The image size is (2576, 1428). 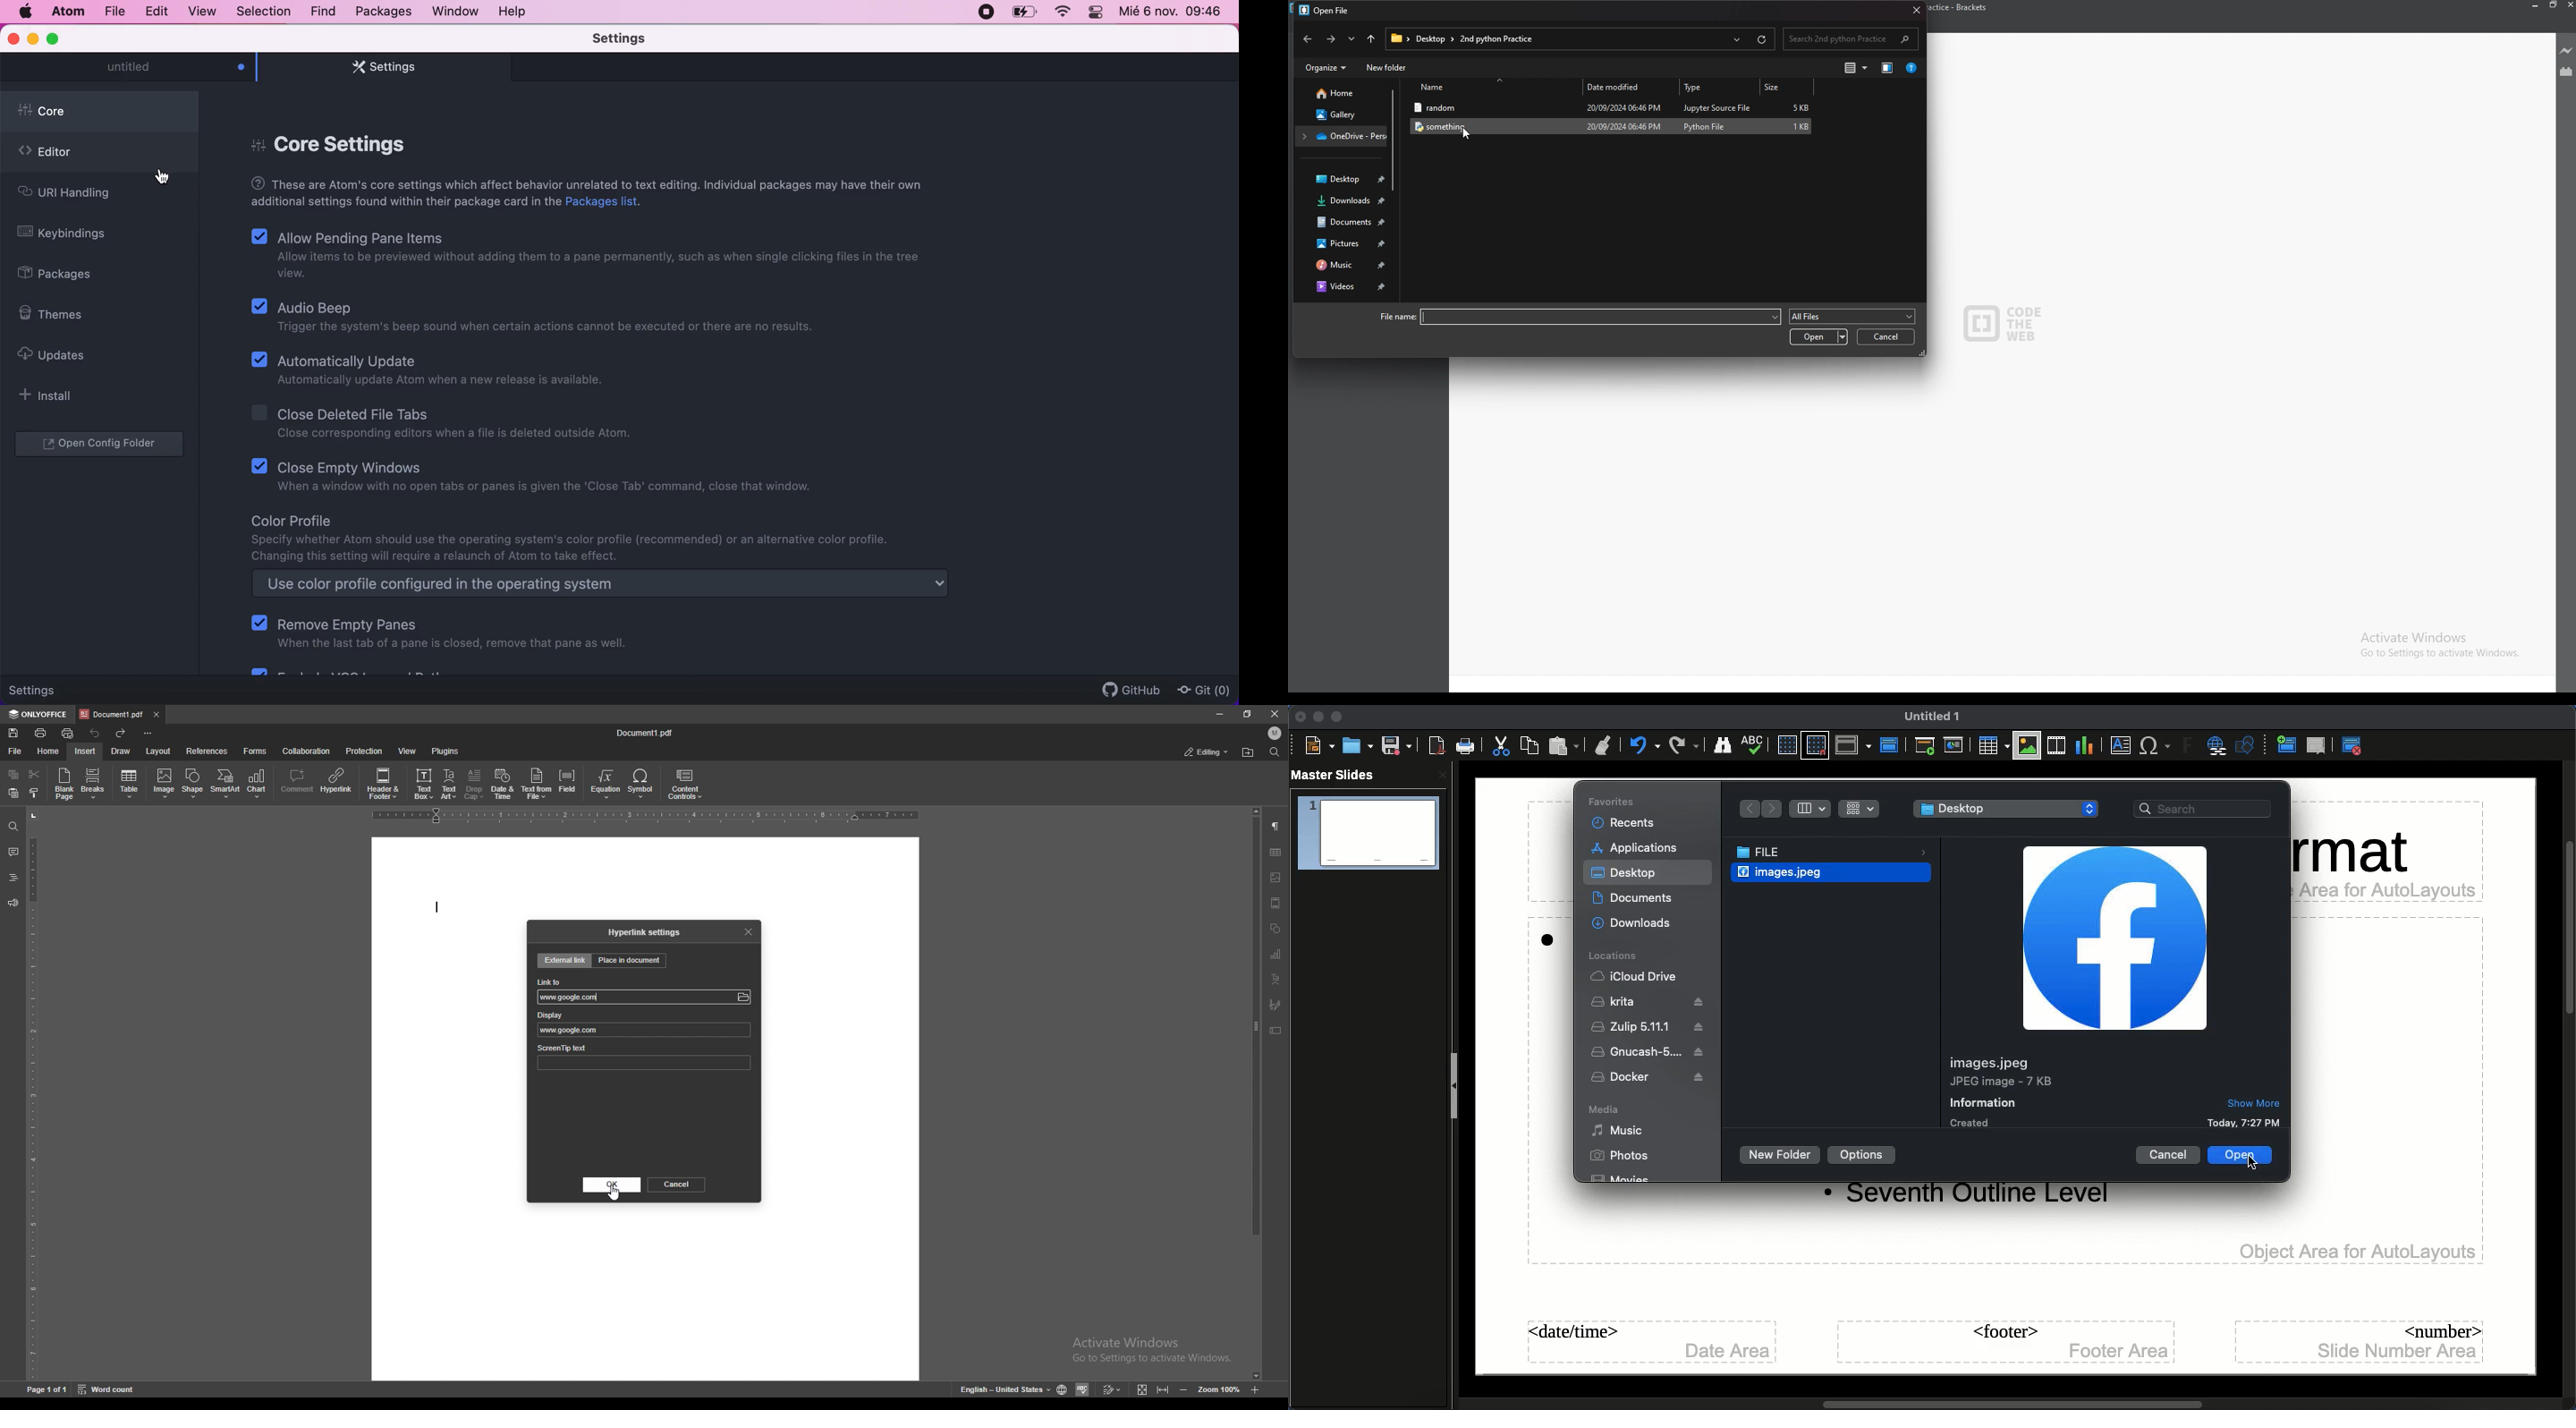 I want to click on home, so click(x=1338, y=93).